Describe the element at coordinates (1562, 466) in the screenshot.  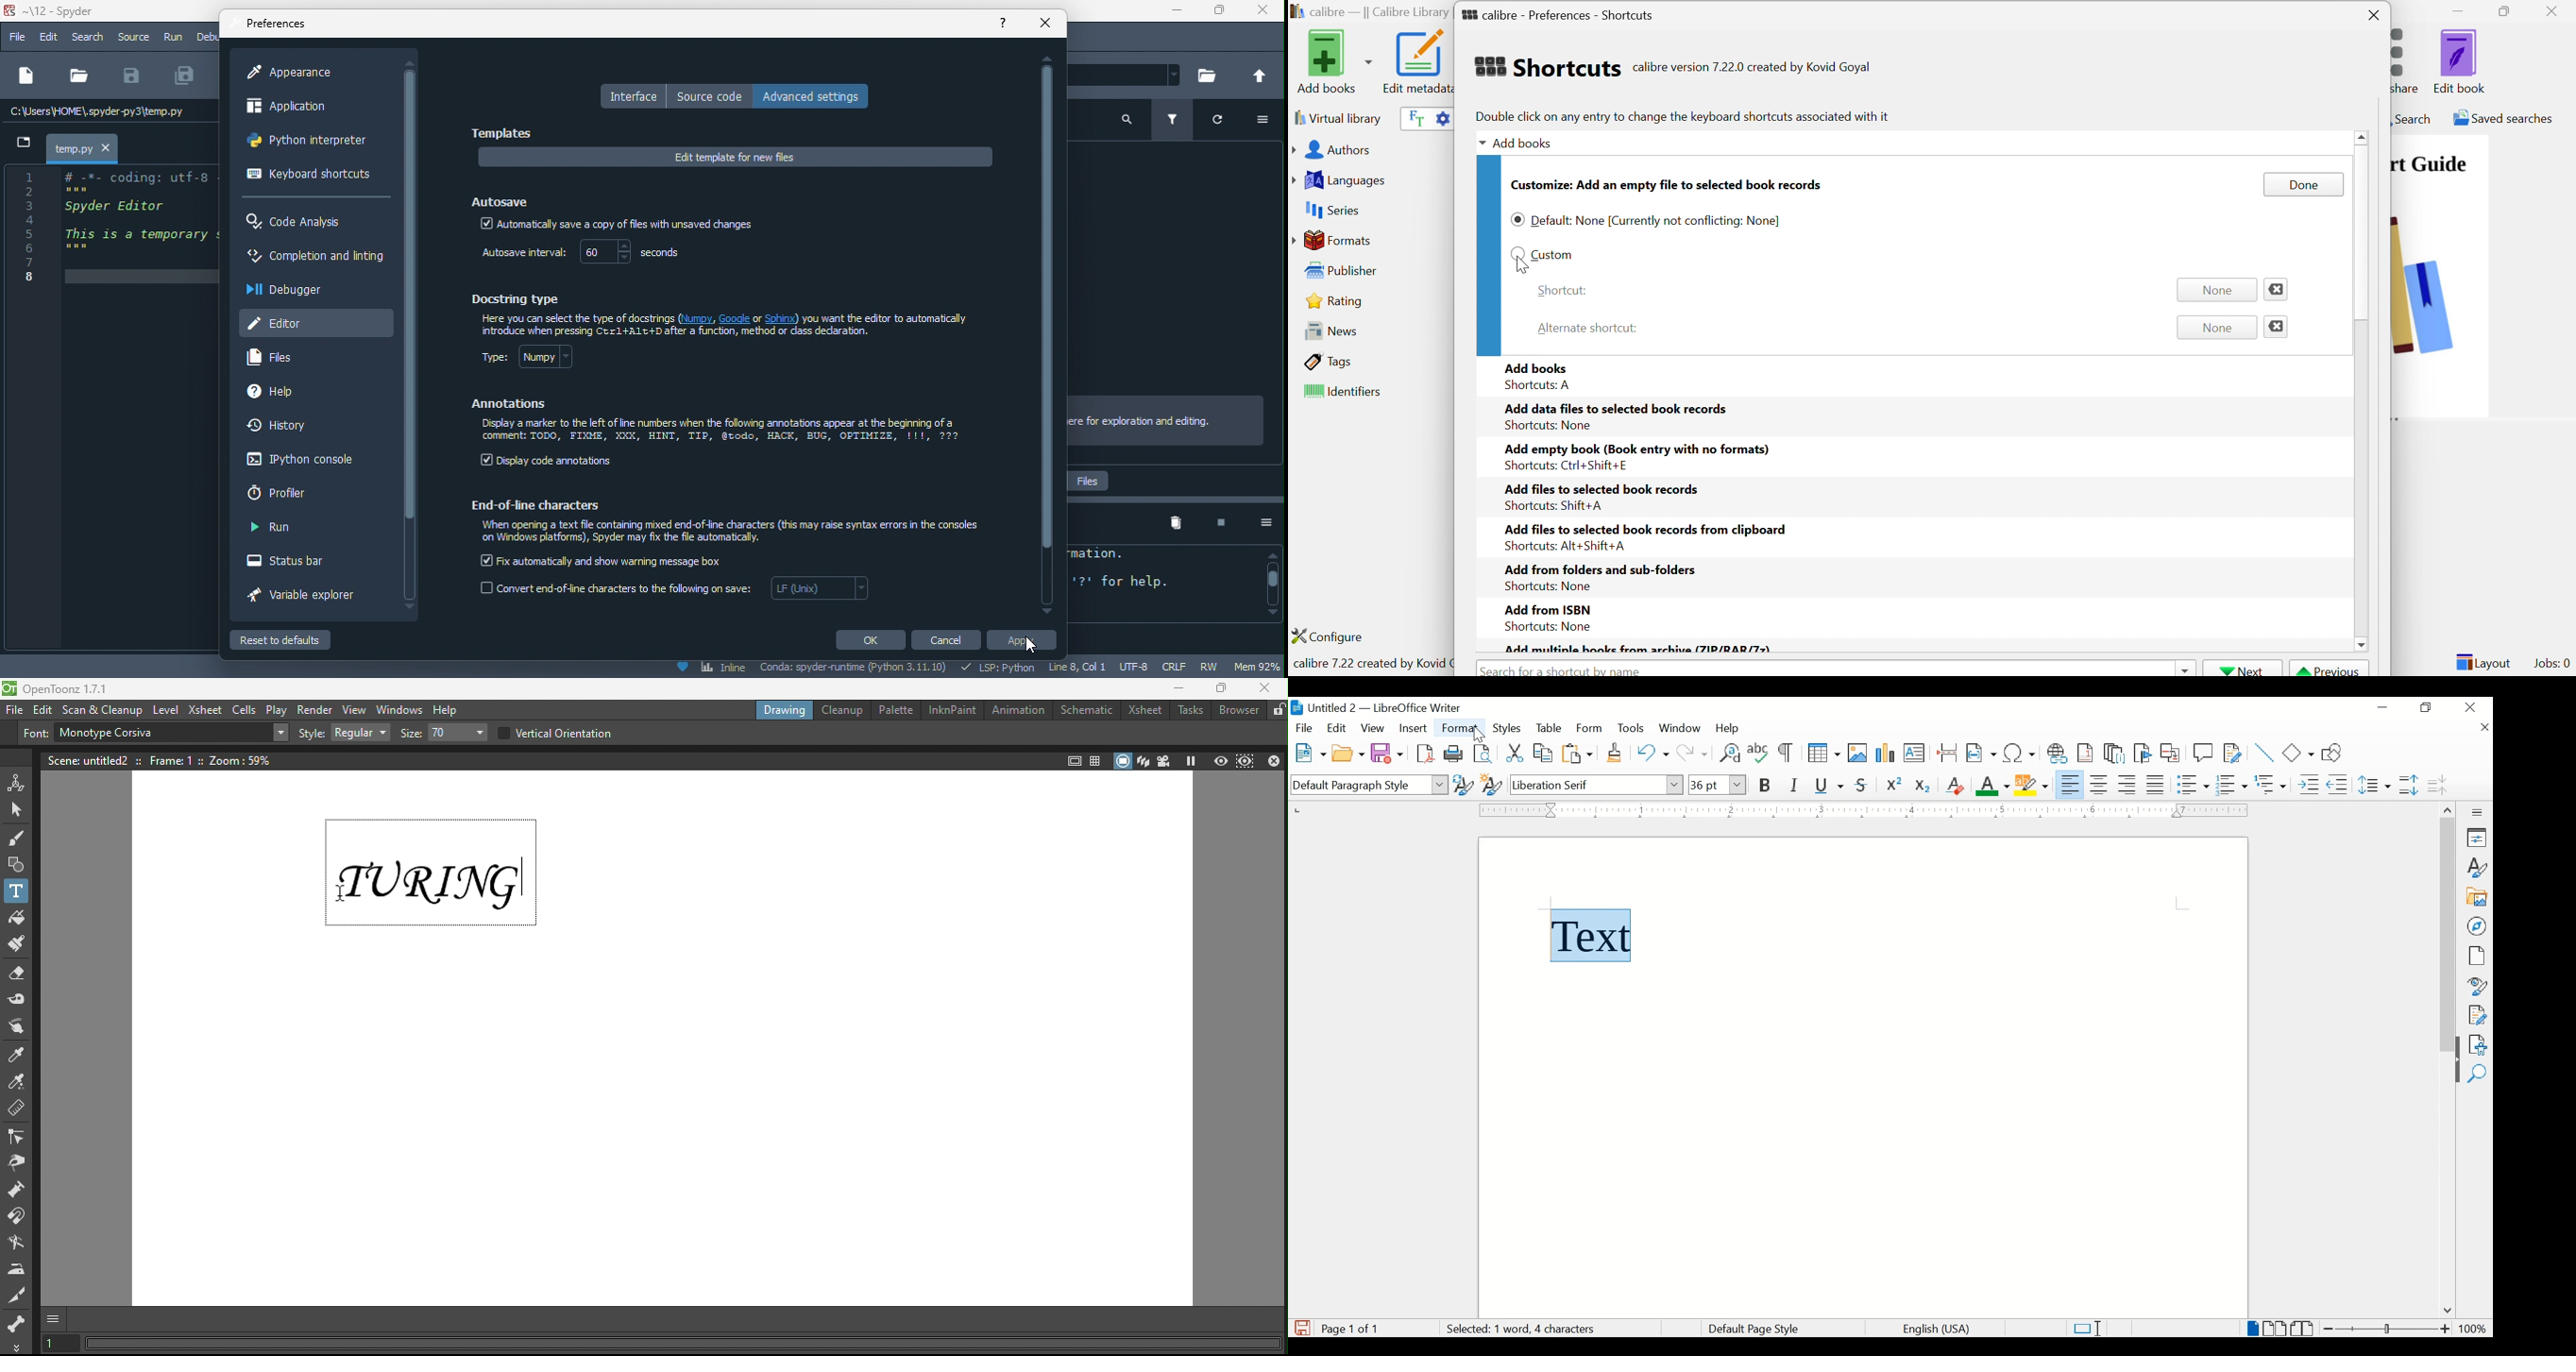
I see `Shortcuts: Ctrl+Shift+E` at that location.